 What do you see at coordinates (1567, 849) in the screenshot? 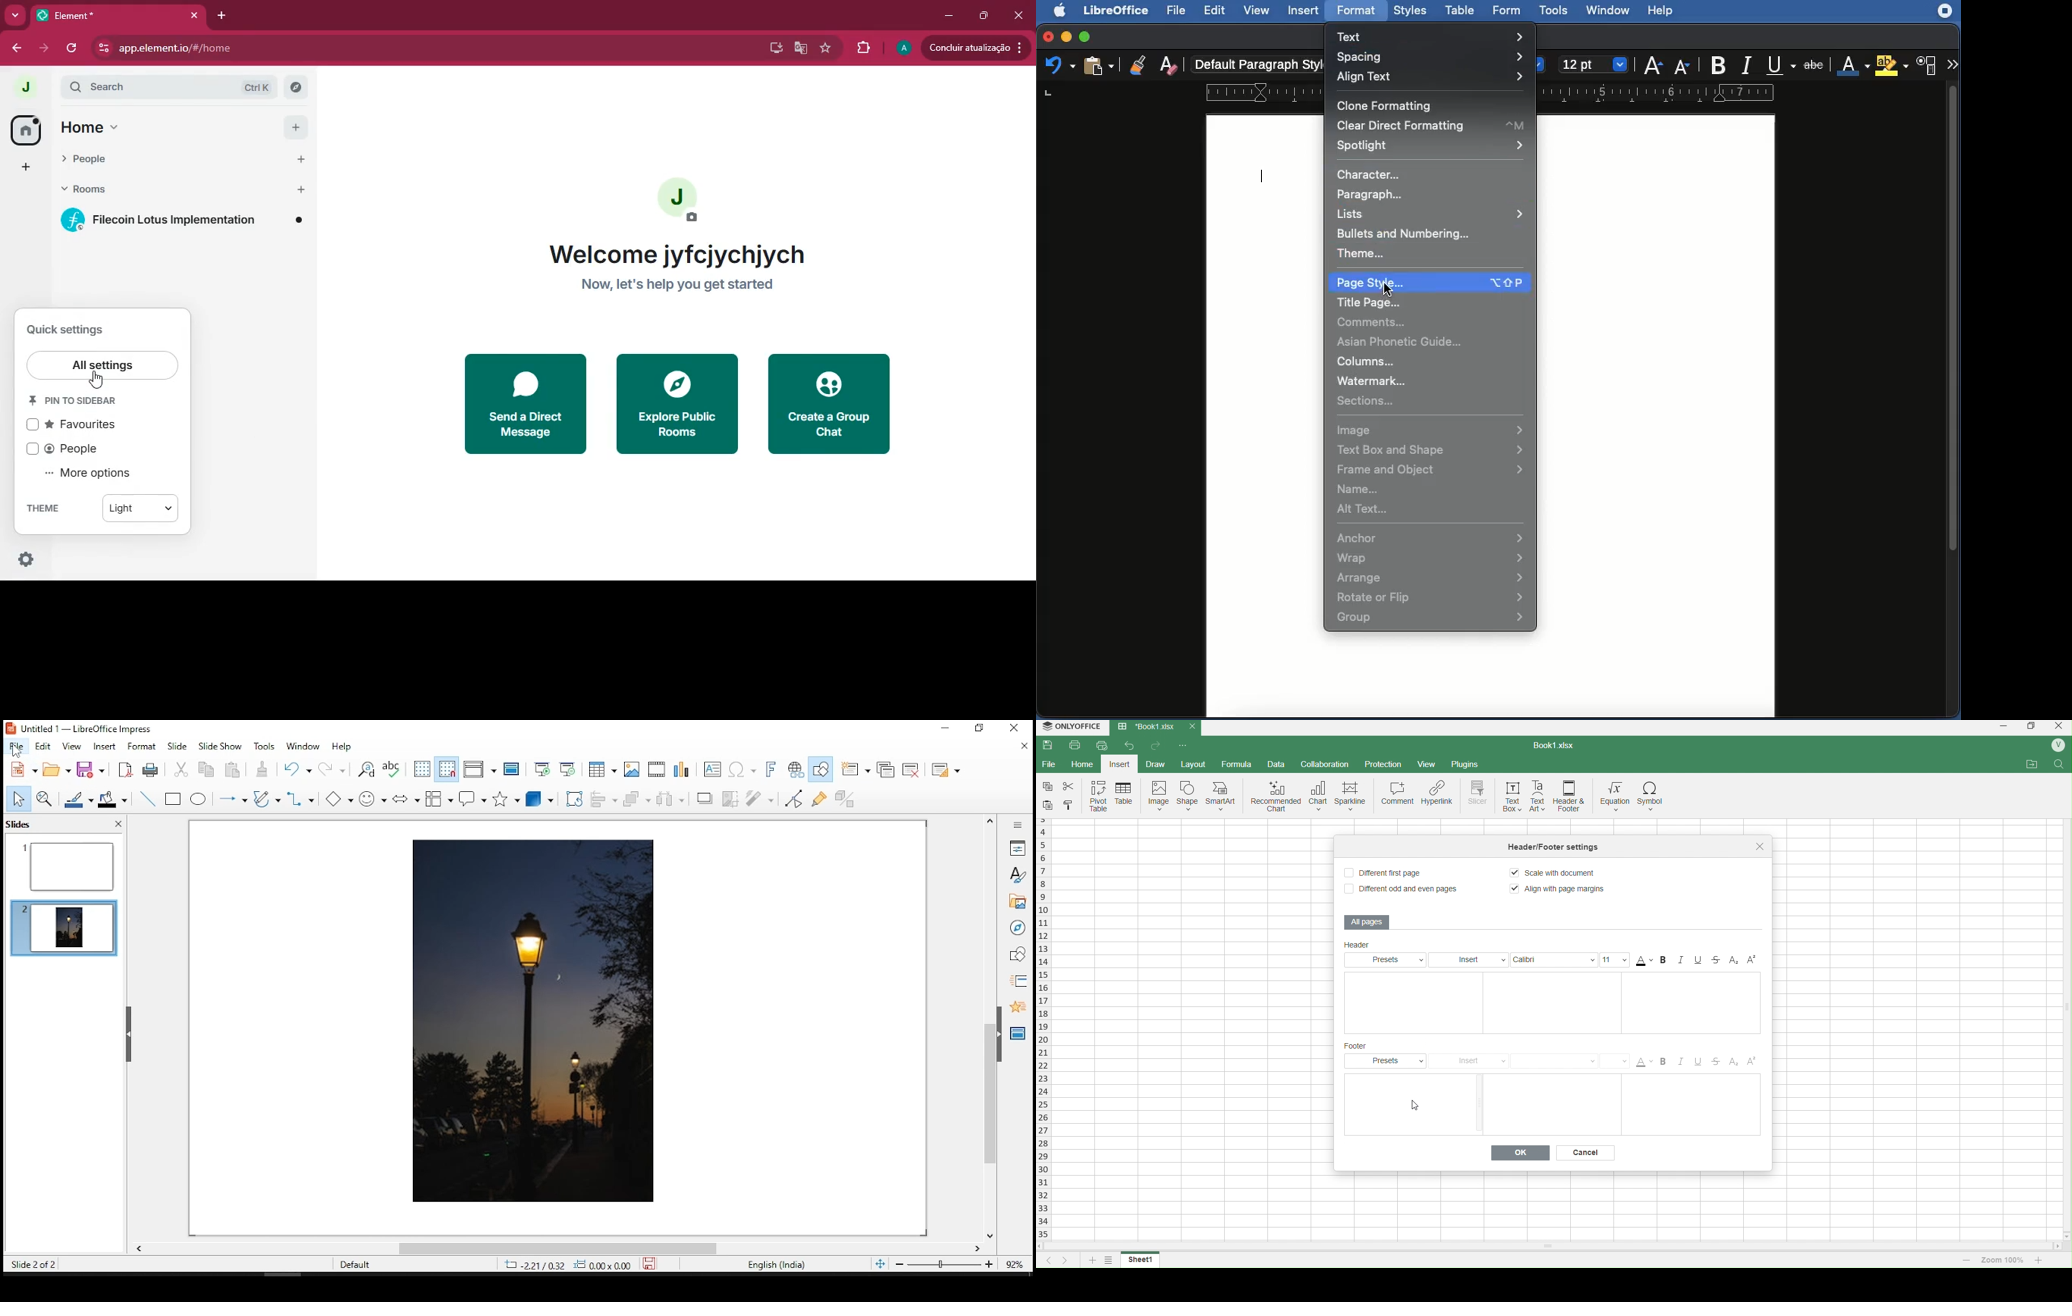
I see `tittle` at bounding box center [1567, 849].